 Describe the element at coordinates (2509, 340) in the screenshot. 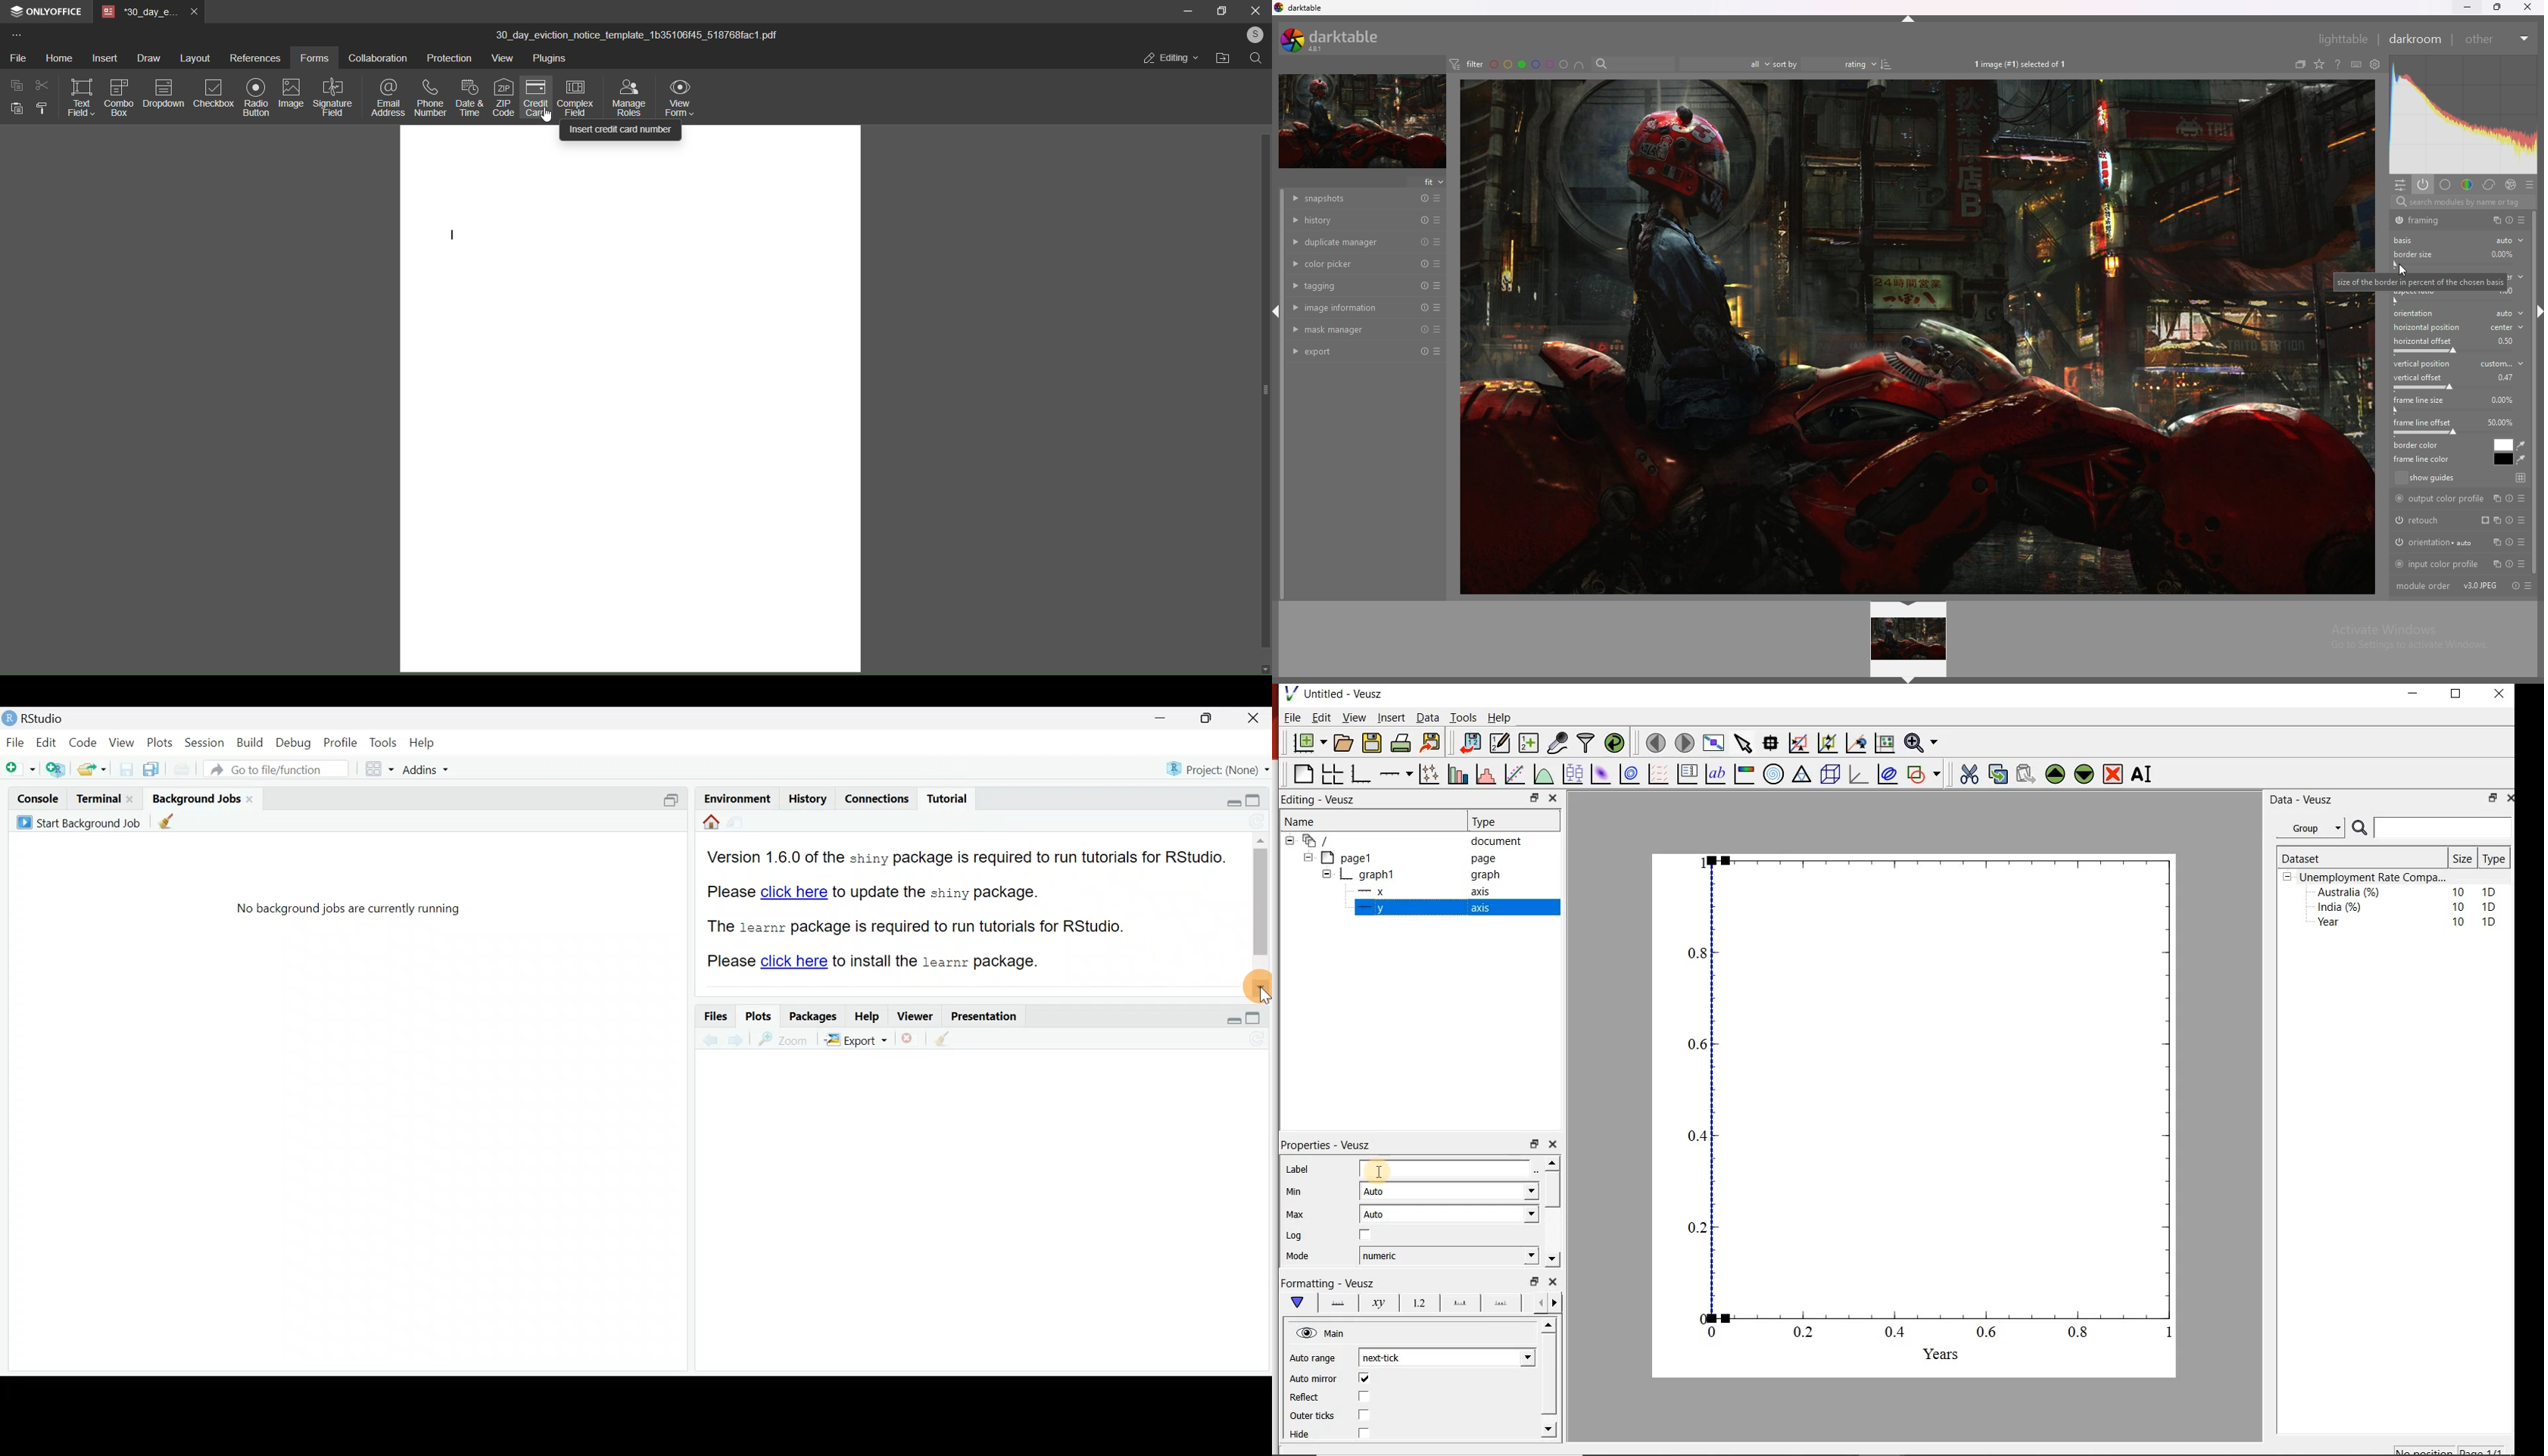

I see `percentage` at that location.